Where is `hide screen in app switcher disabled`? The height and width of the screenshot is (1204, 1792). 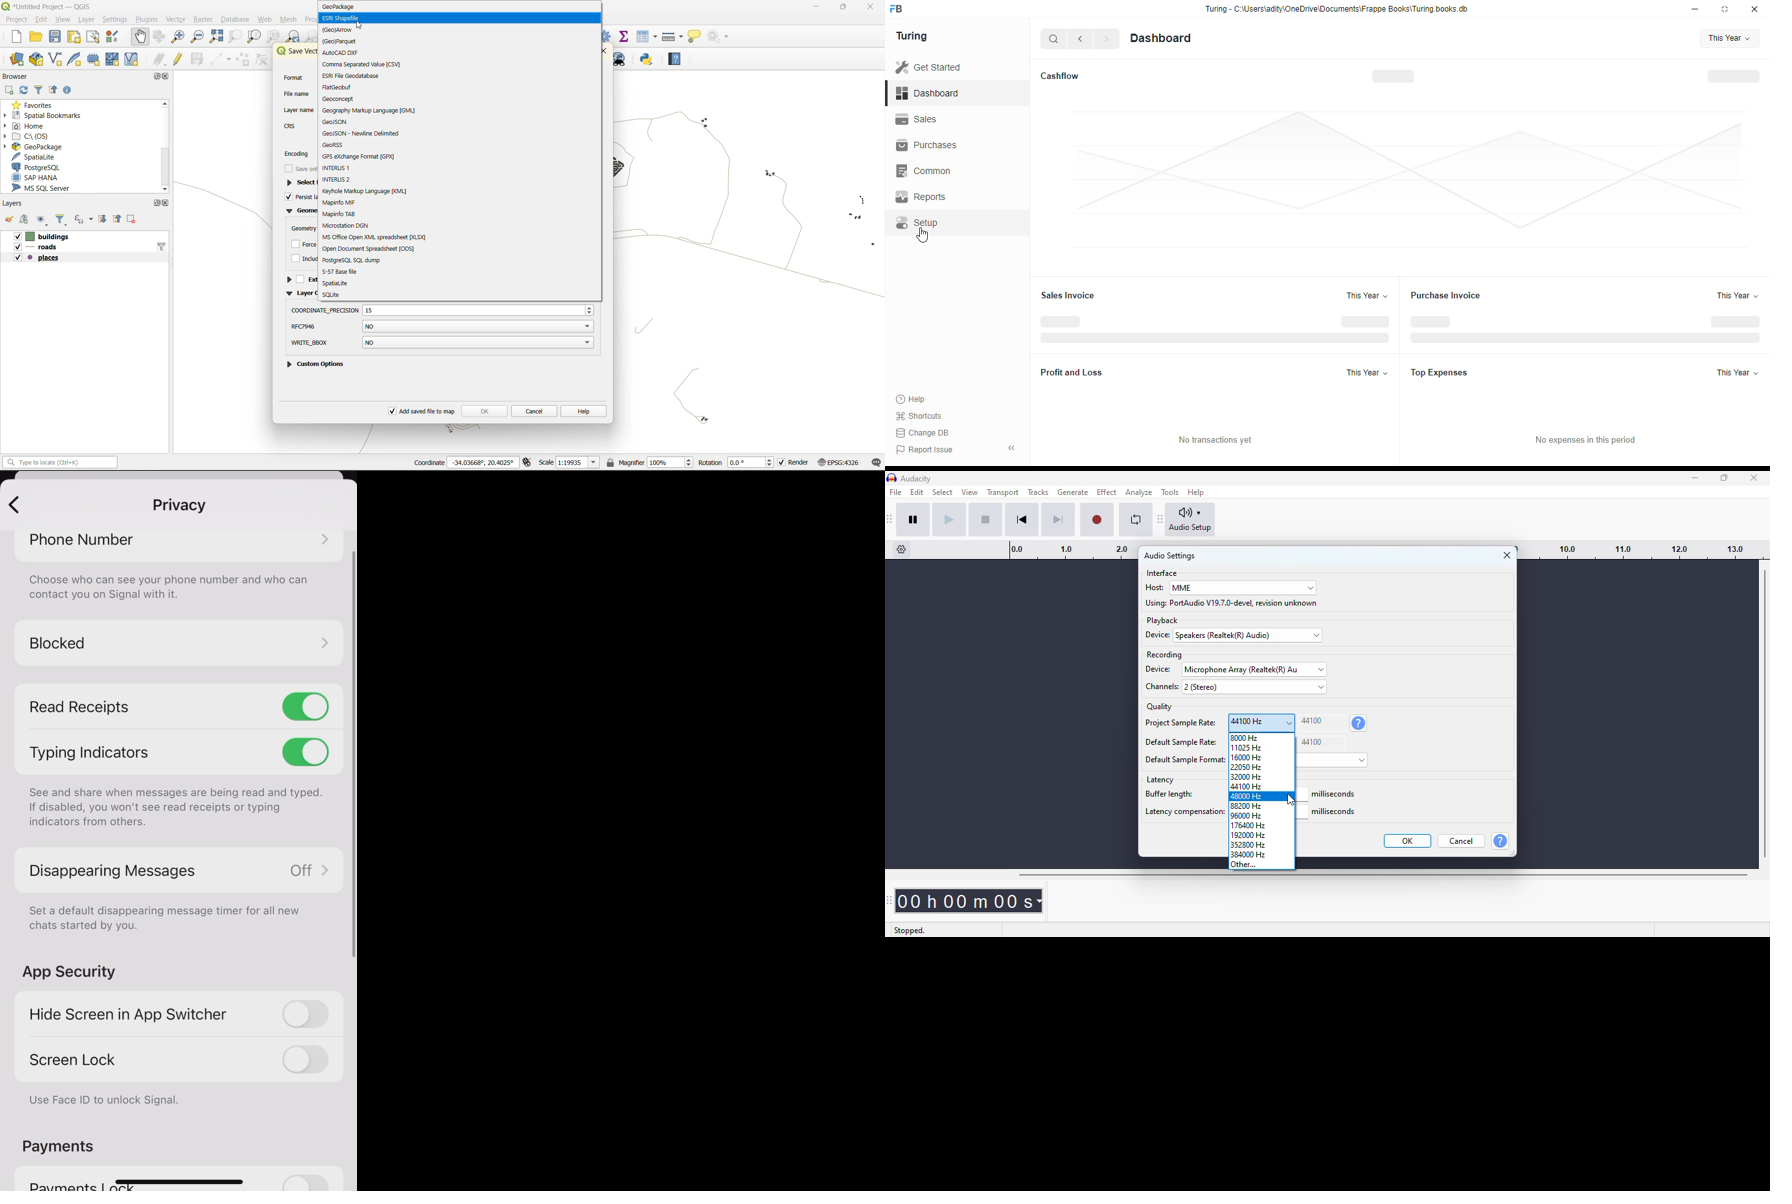
hide screen in app switcher disabled is located at coordinates (180, 1015).